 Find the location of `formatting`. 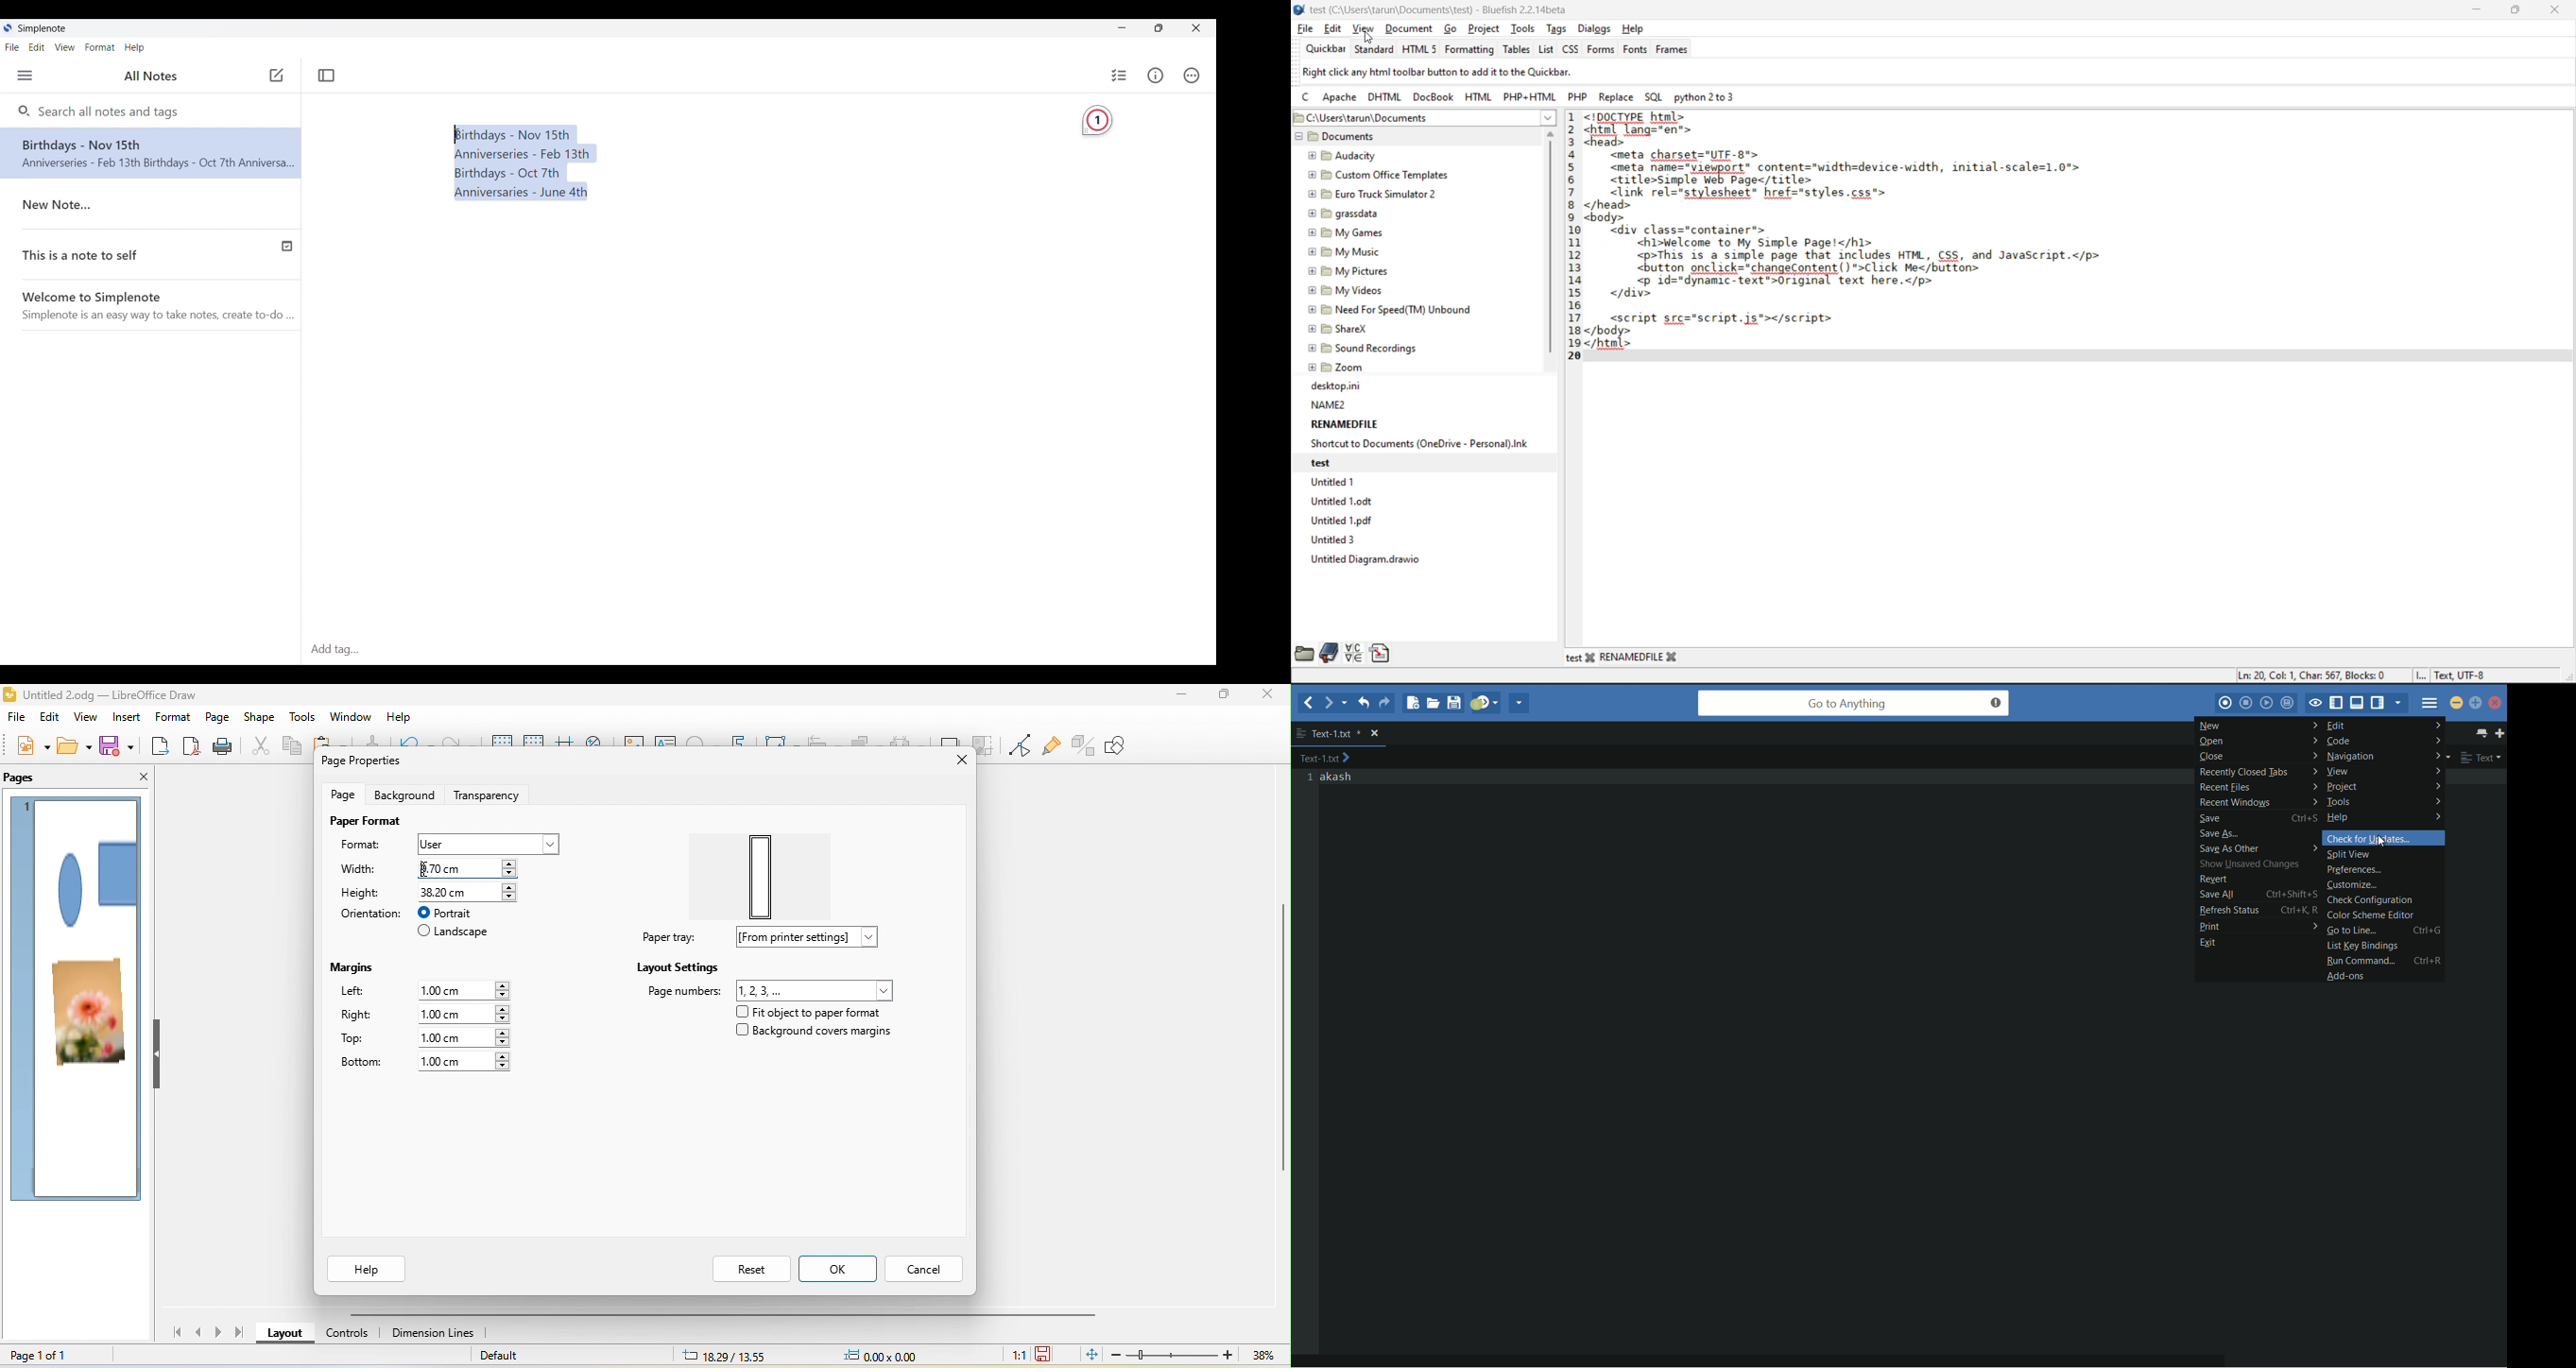

formatting is located at coordinates (1468, 50).